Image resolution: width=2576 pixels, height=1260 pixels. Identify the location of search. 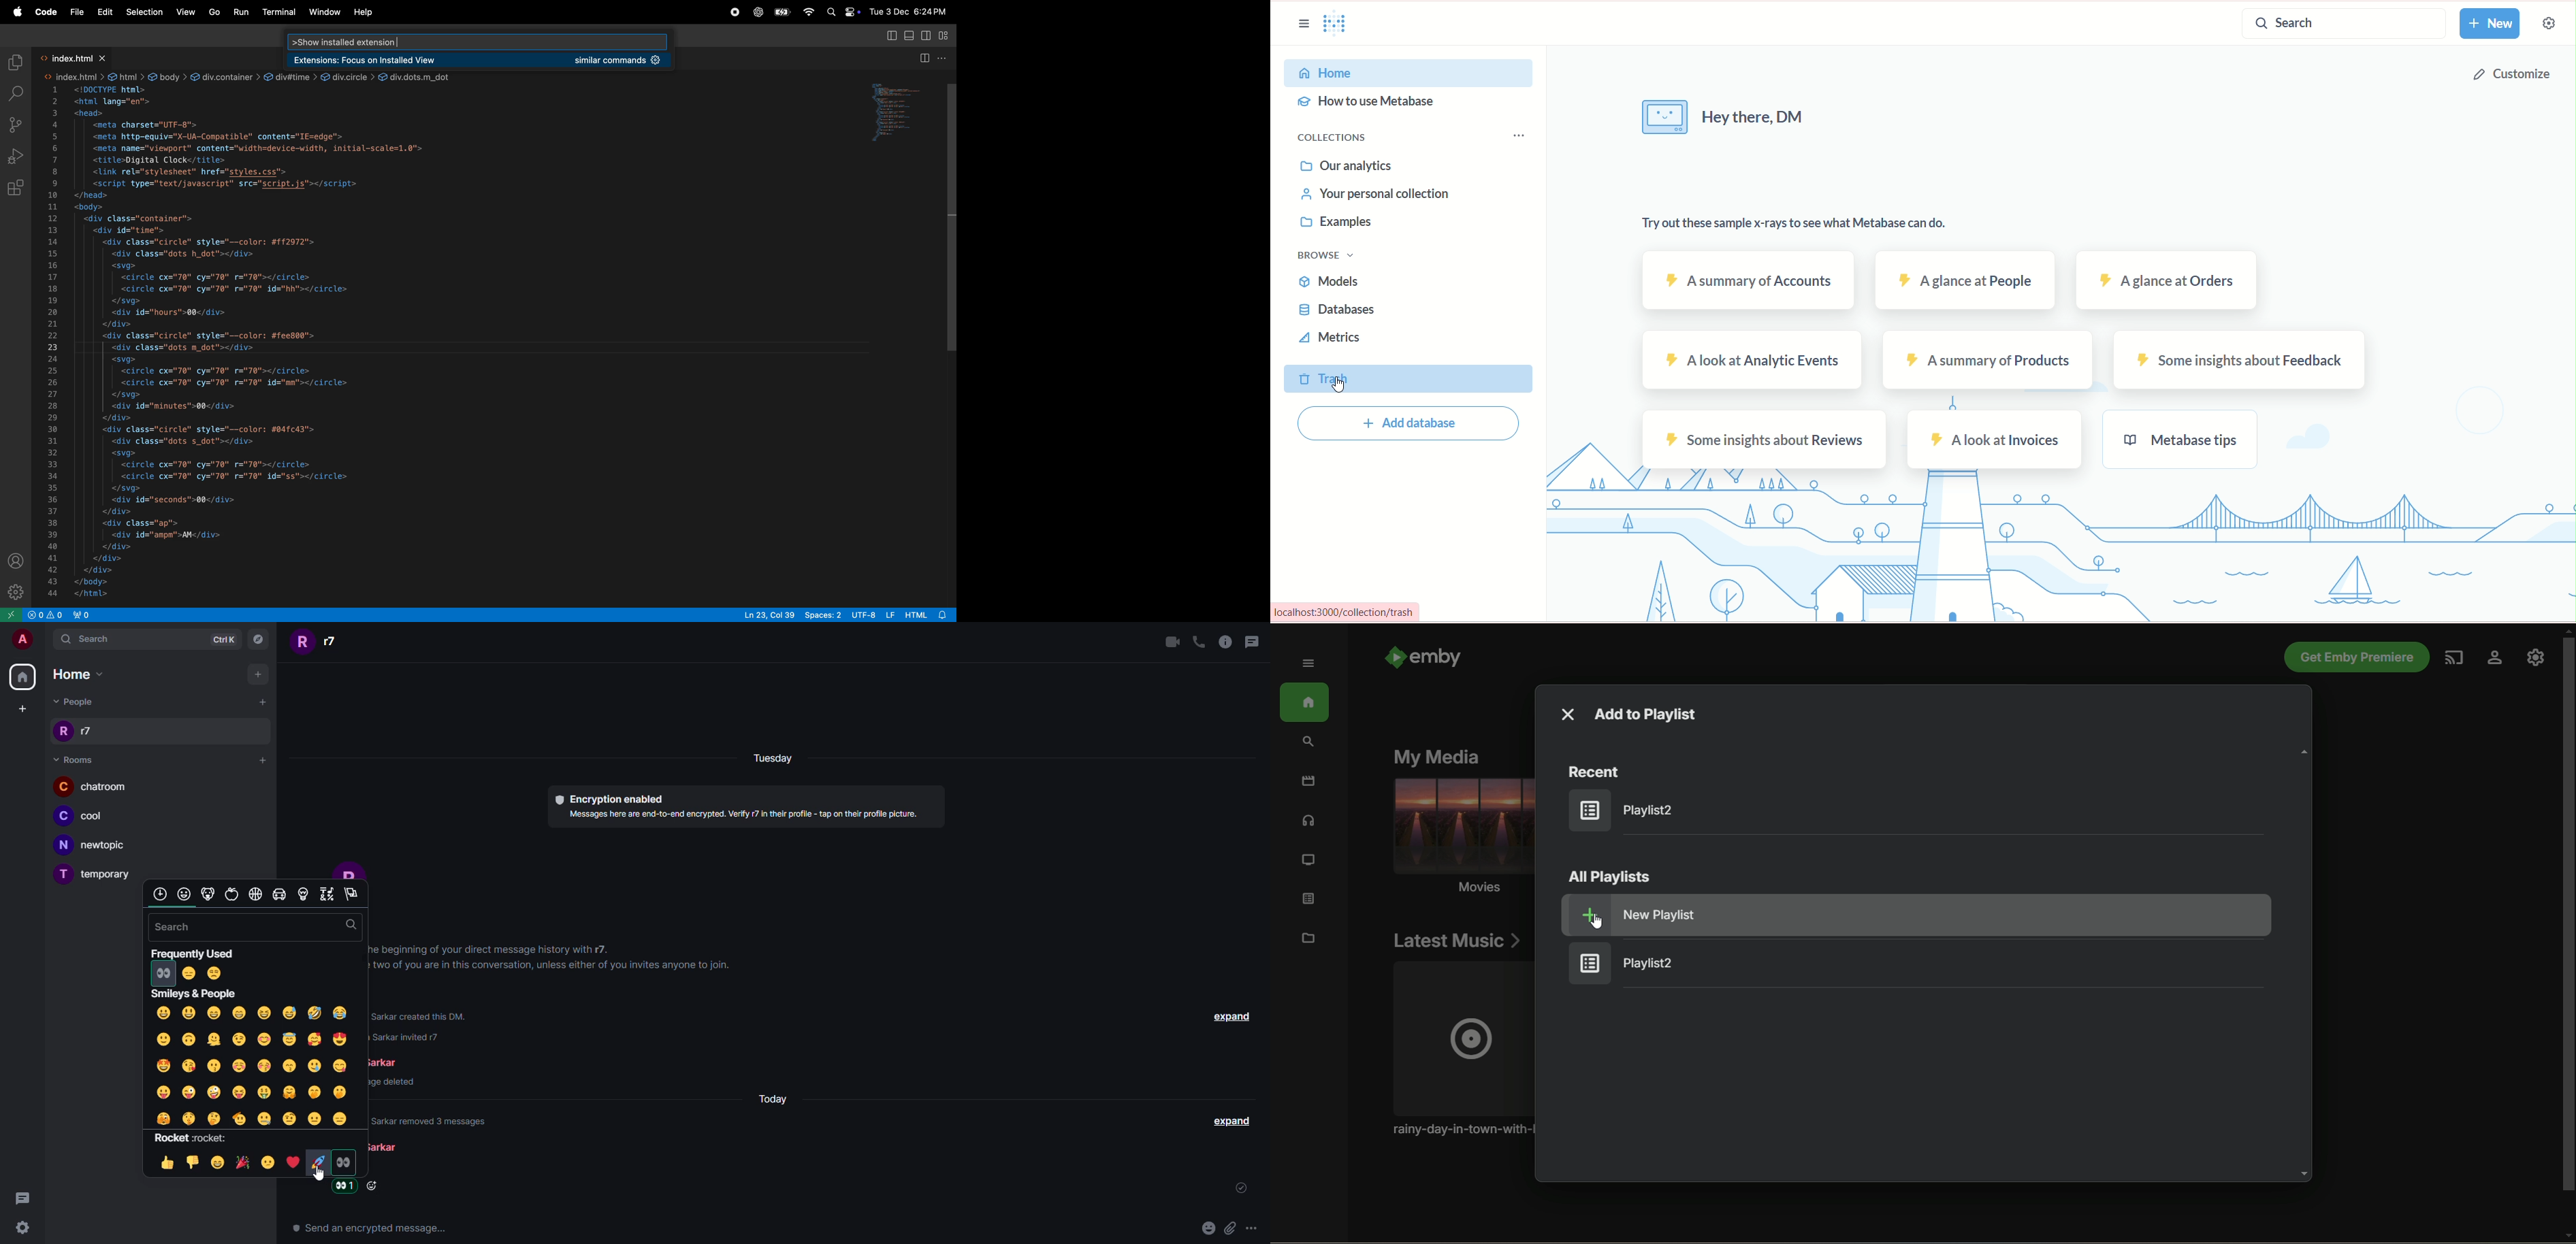
(353, 924).